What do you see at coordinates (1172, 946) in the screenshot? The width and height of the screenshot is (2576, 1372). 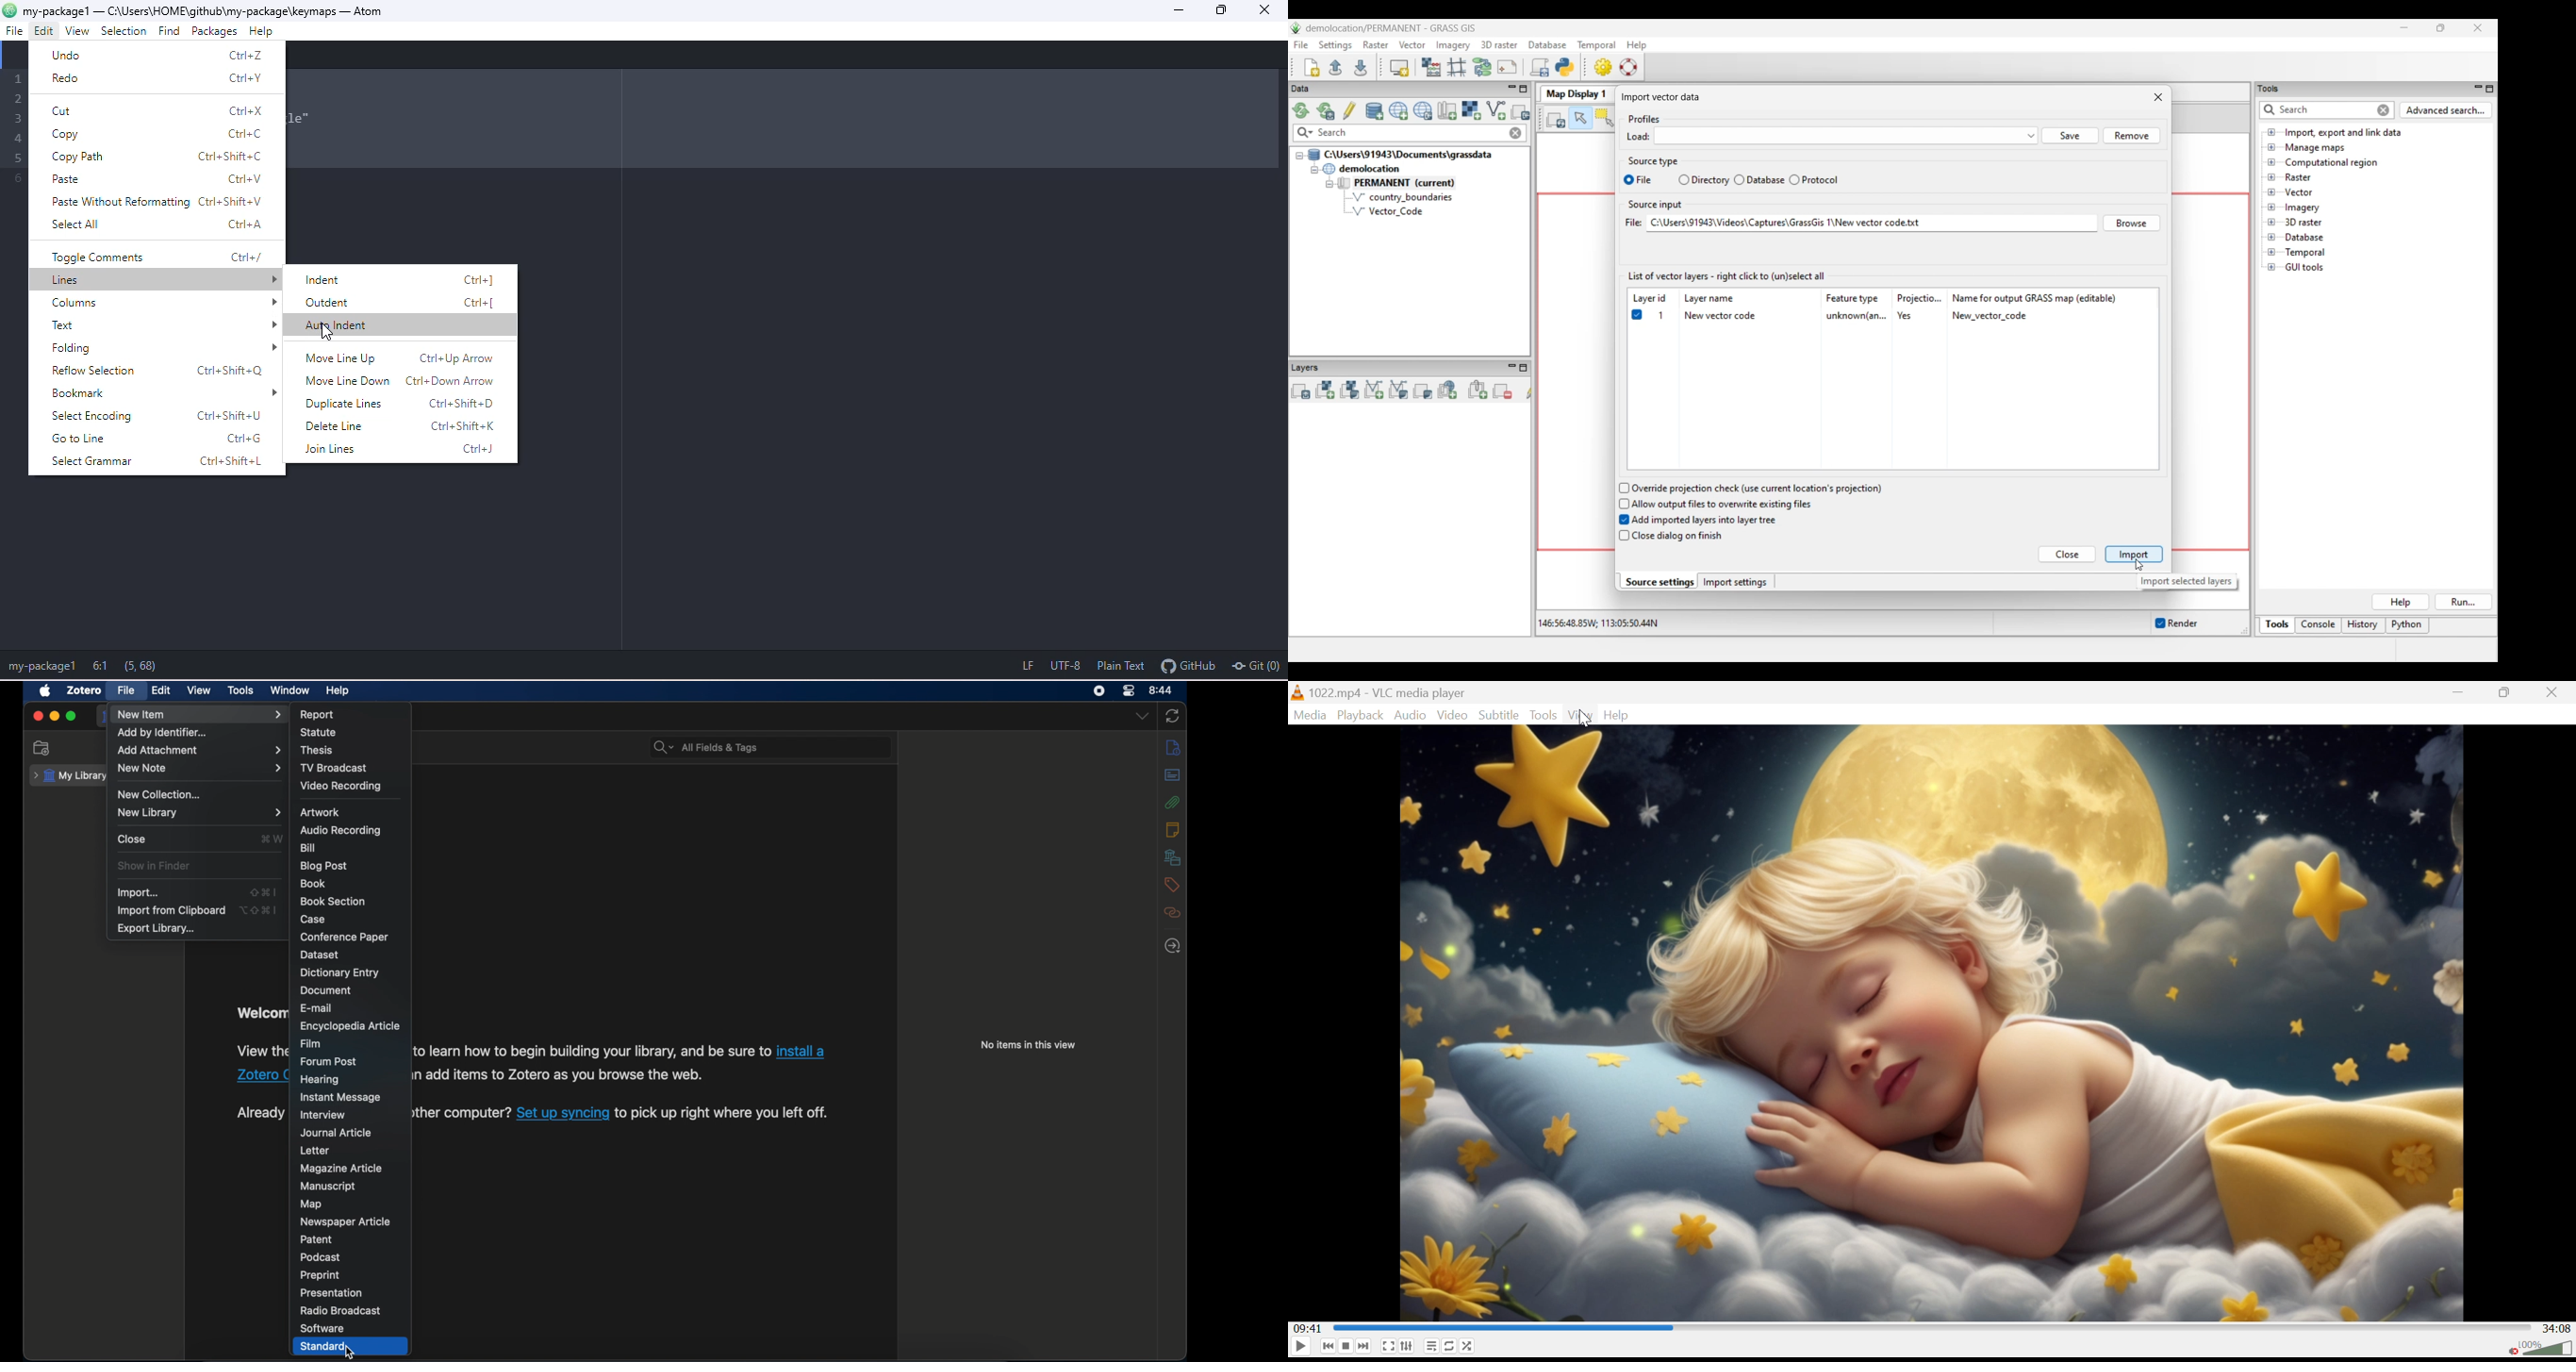 I see `locate` at bounding box center [1172, 946].